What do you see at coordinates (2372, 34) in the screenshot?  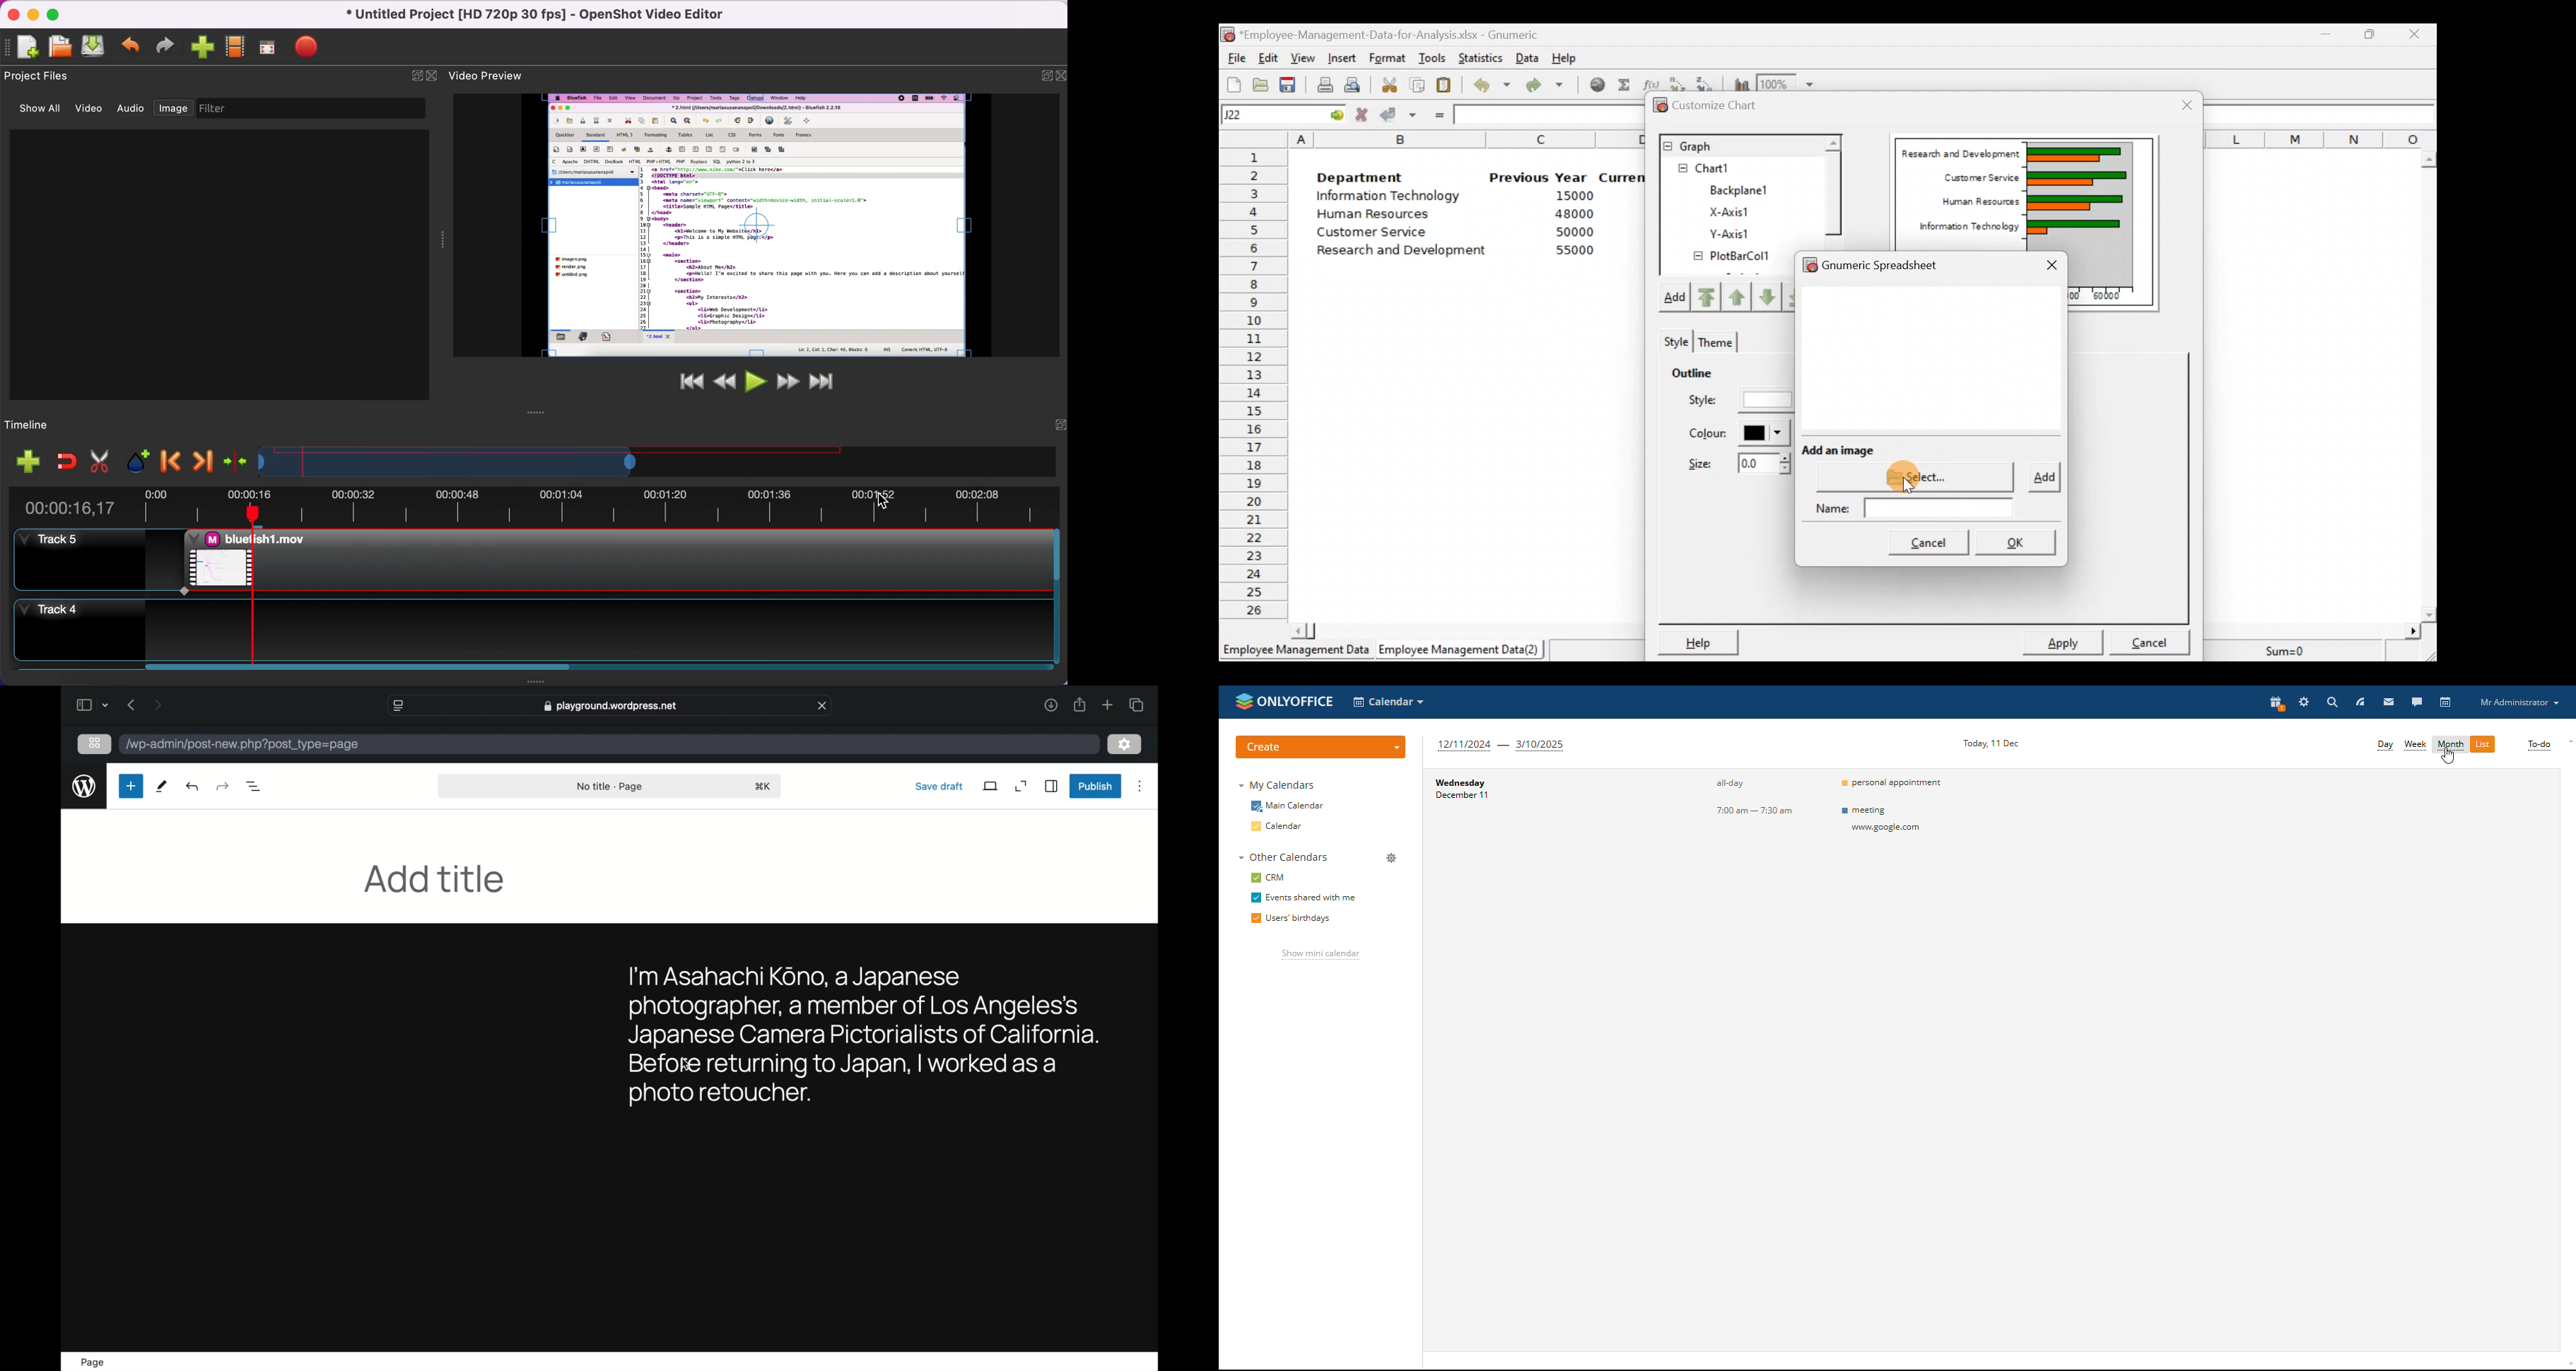 I see `Maximize` at bounding box center [2372, 34].